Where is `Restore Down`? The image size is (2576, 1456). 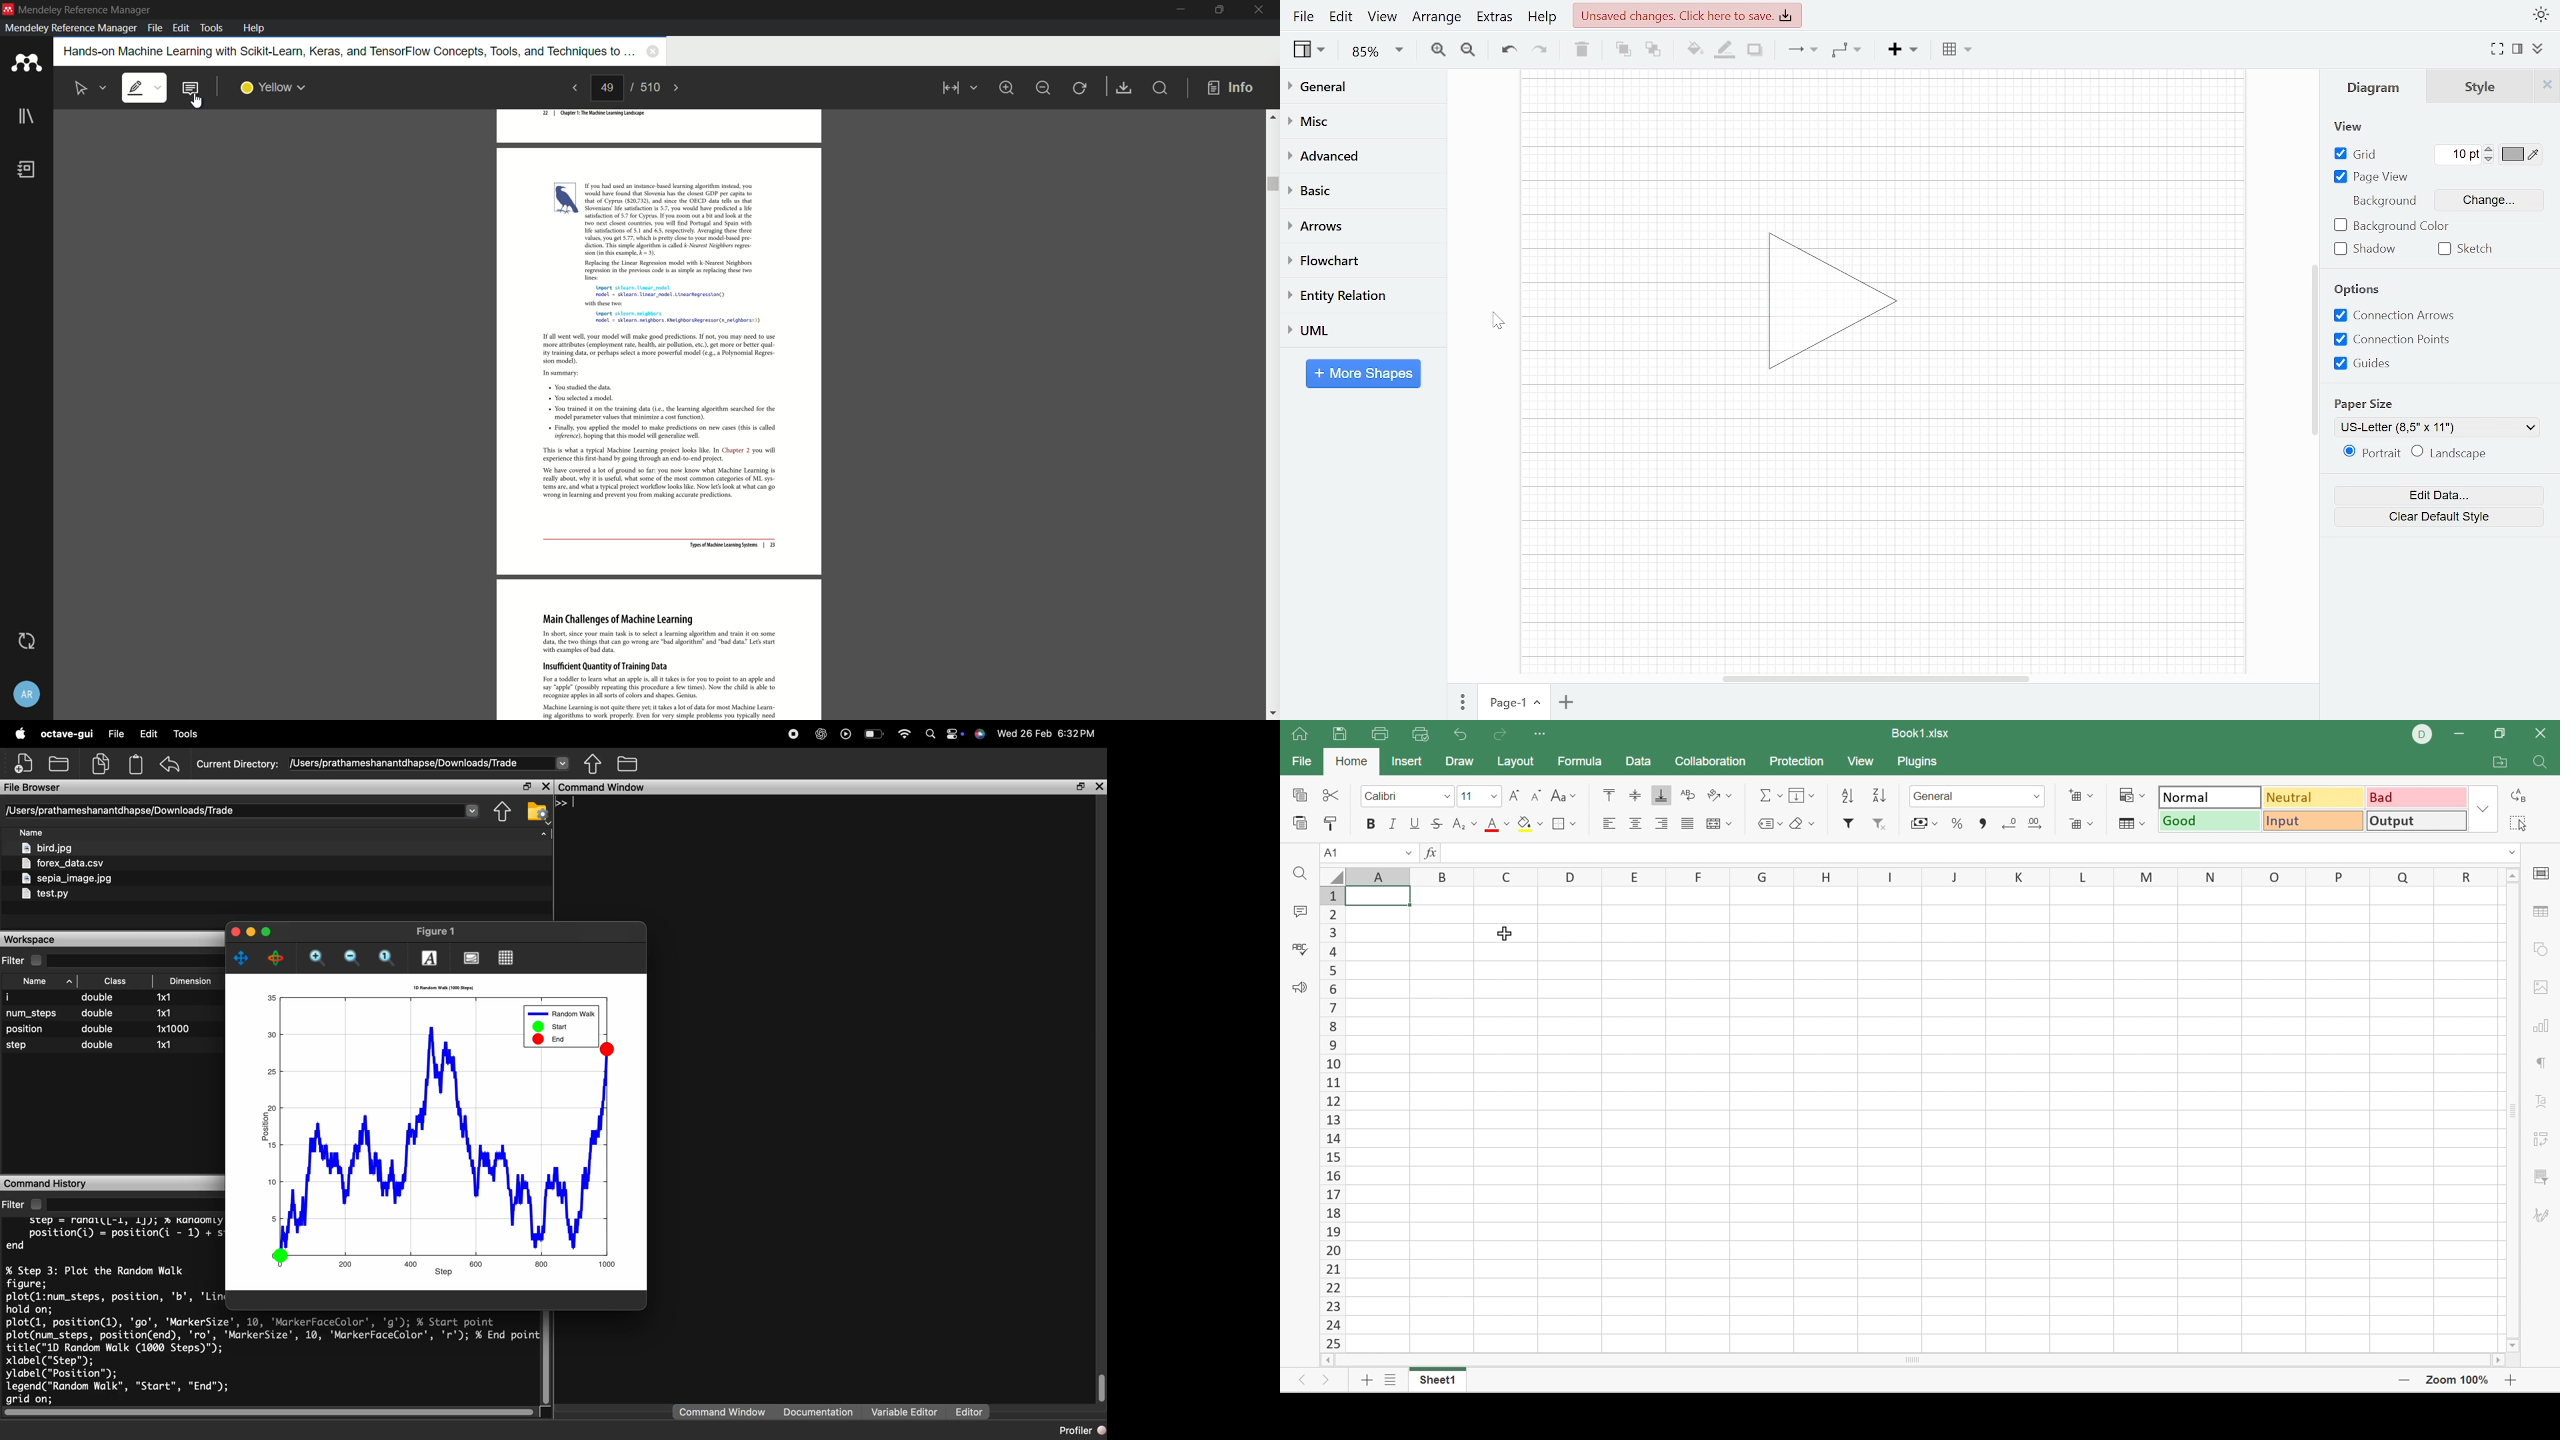
Restore Down is located at coordinates (2501, 732).